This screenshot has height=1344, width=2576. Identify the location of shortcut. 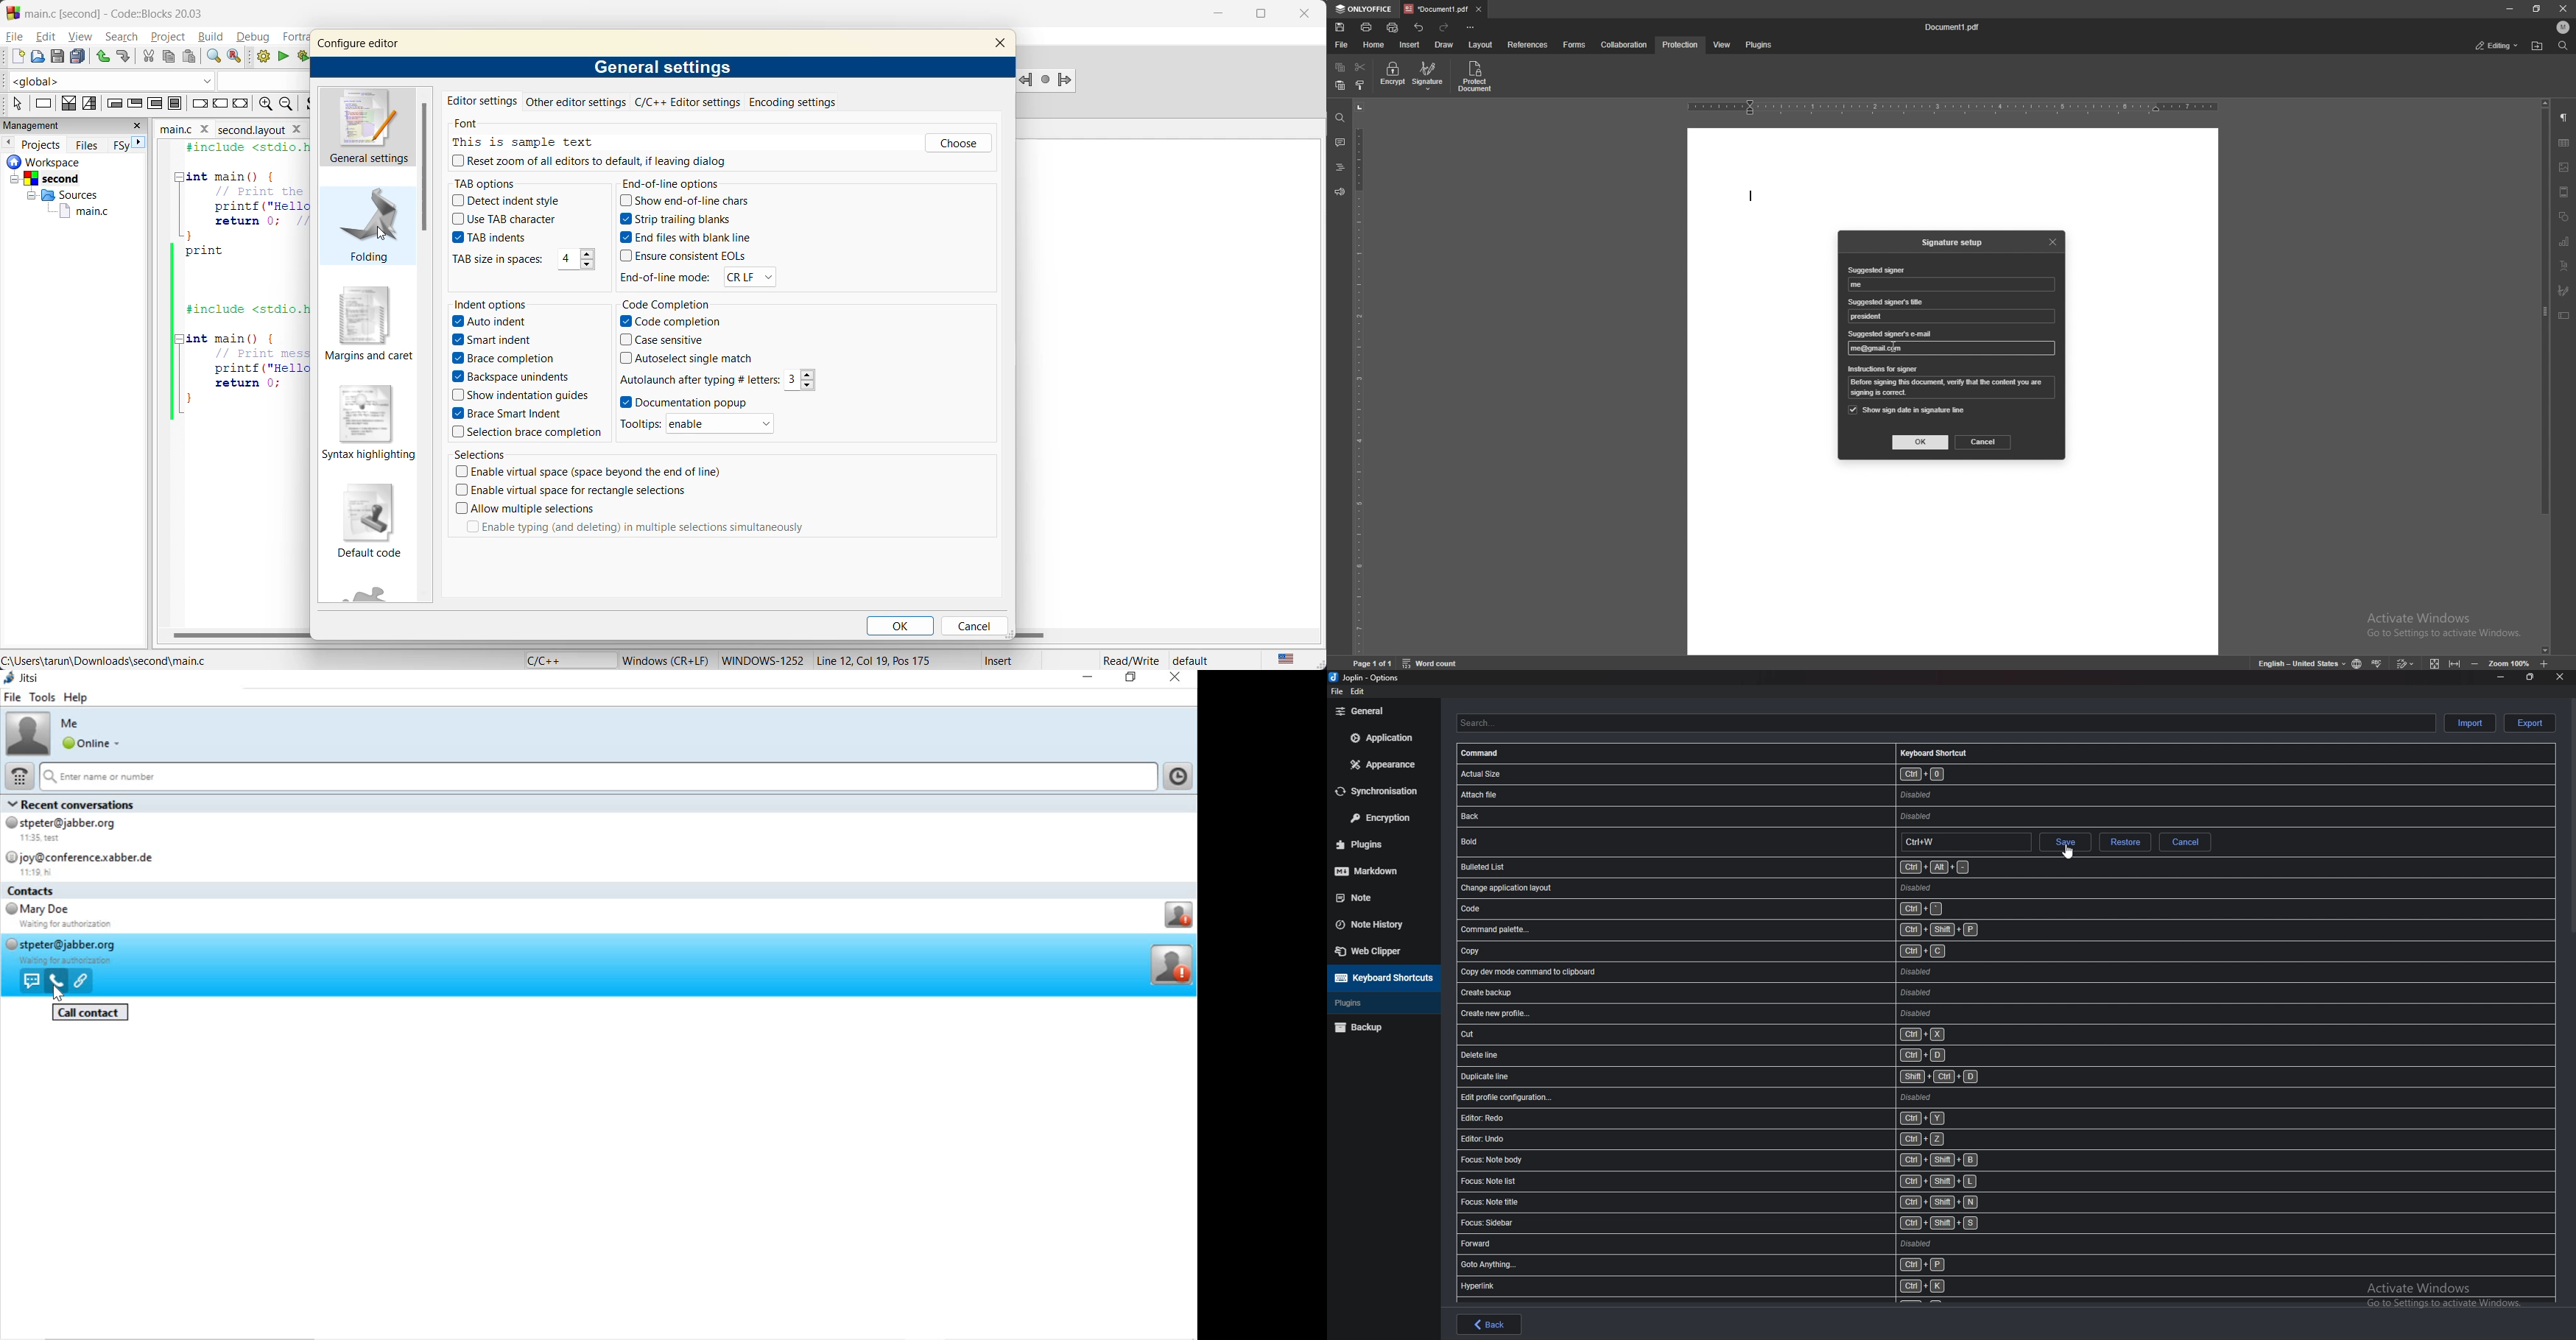
(1722, 908).